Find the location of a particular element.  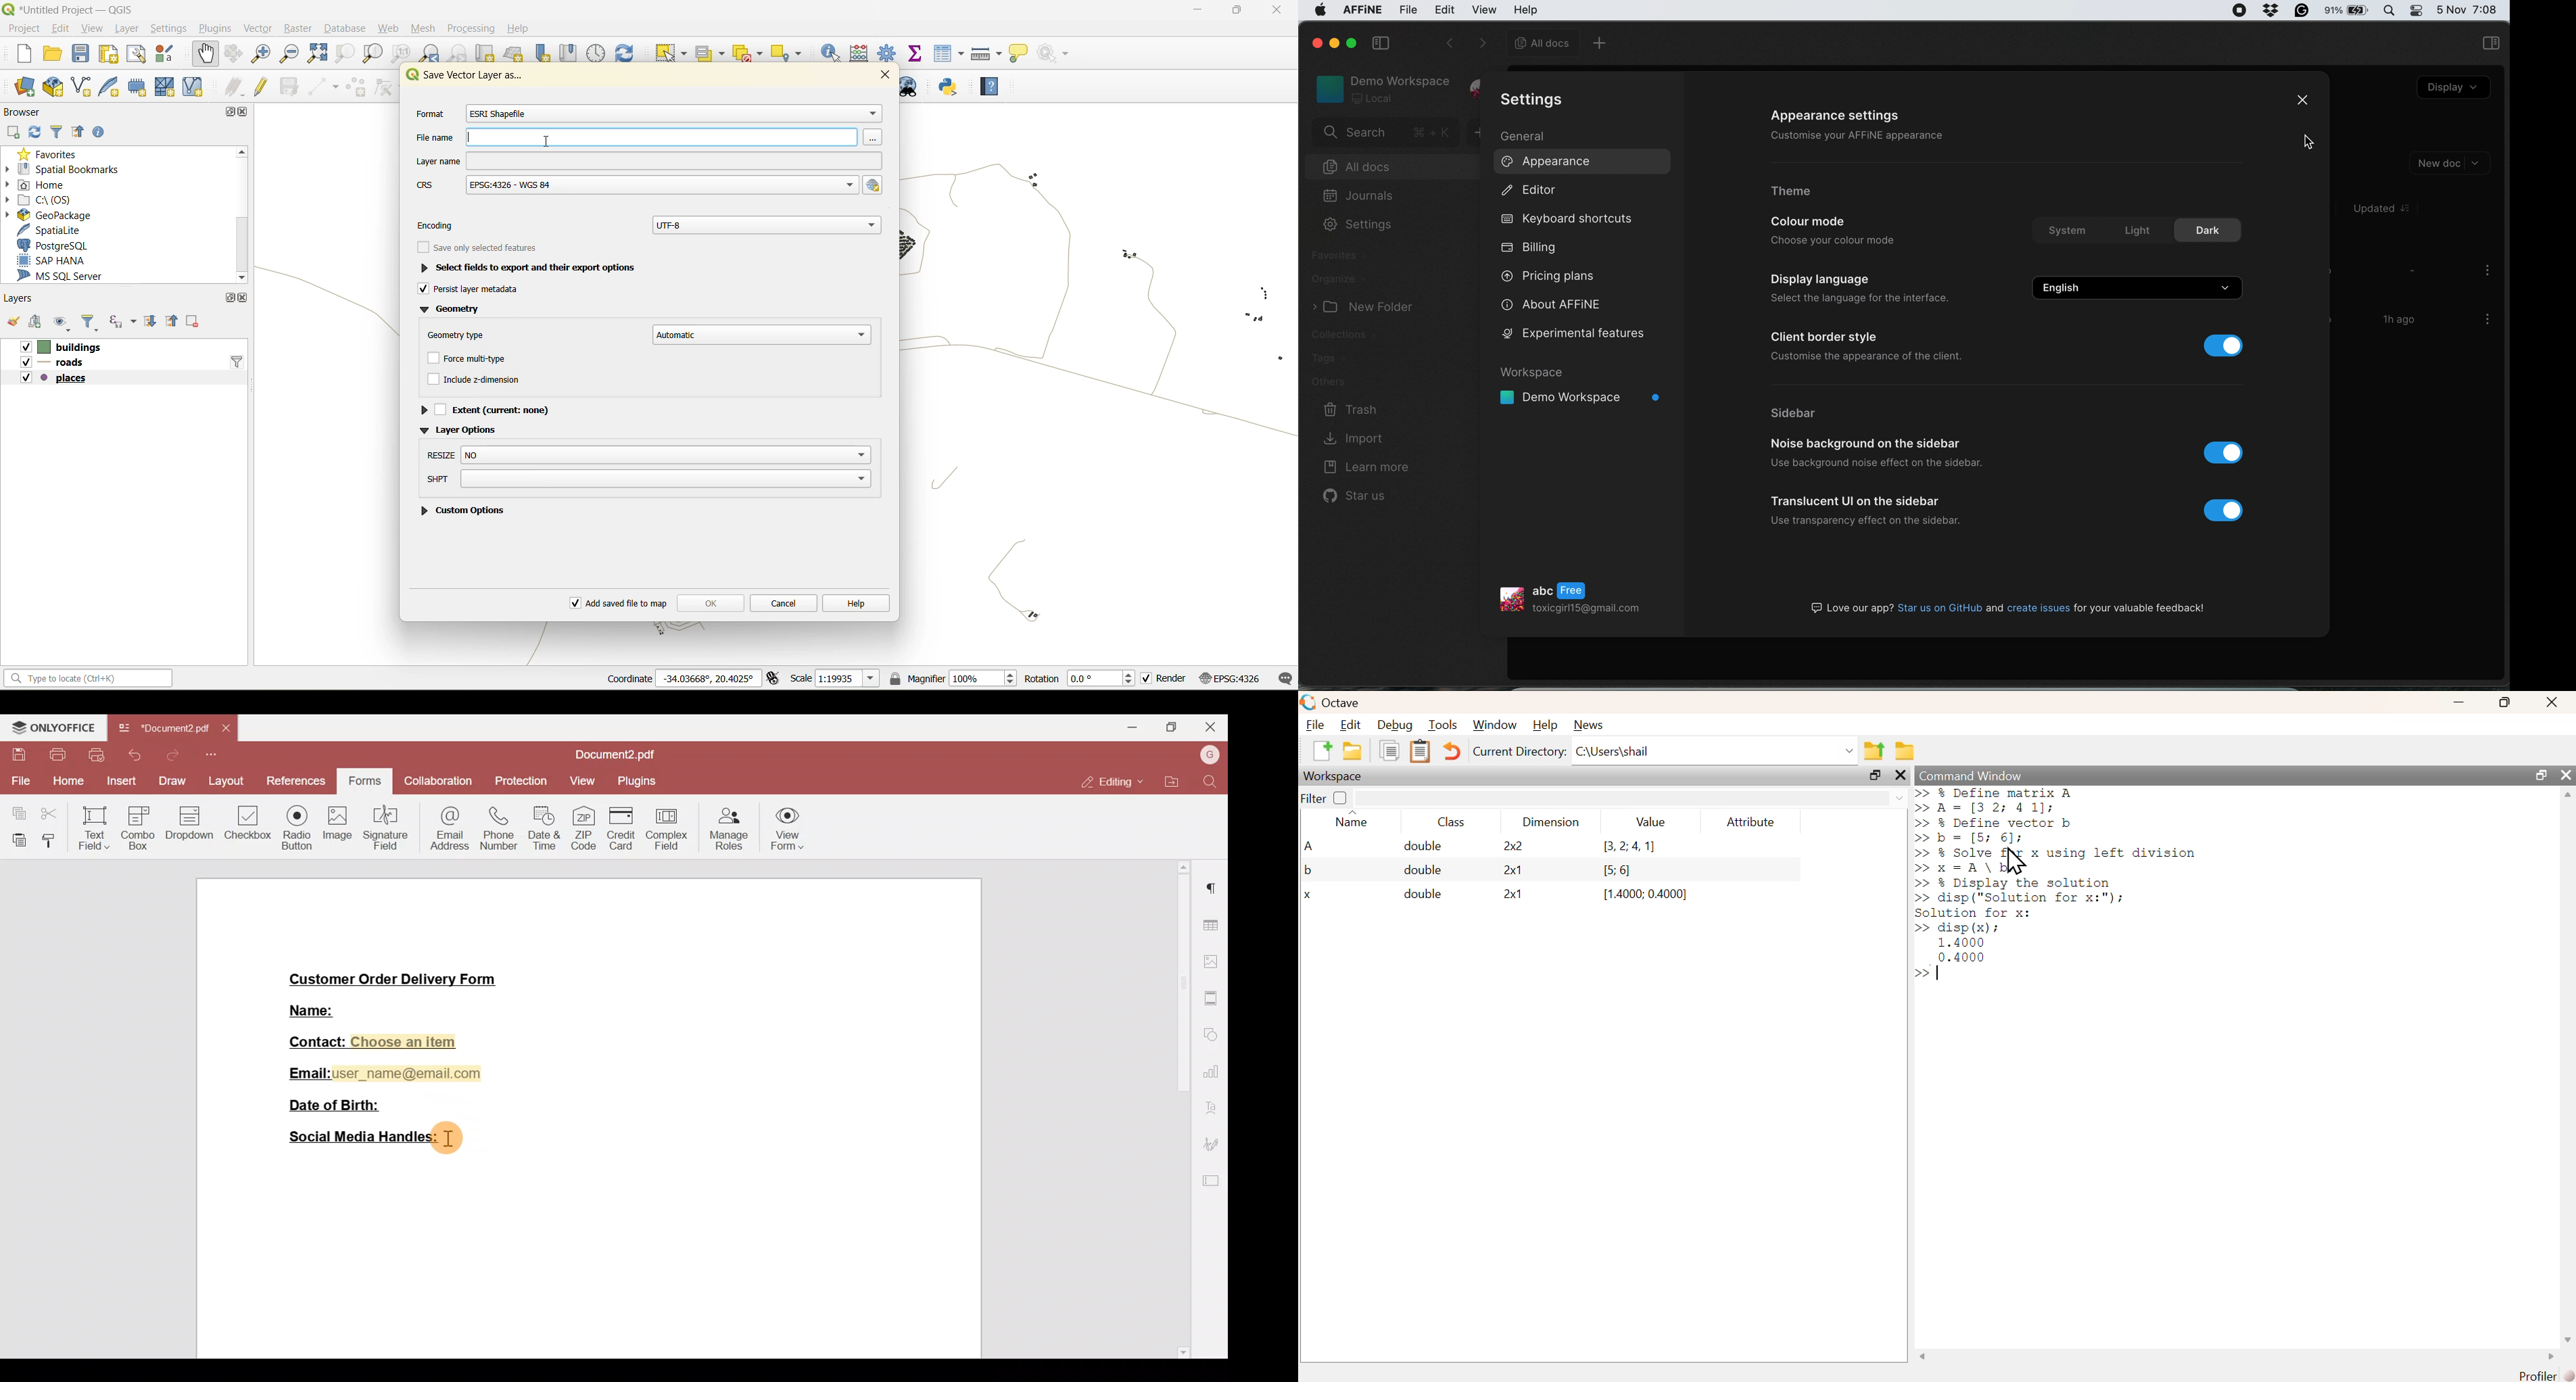

toggle buttom is located at coordinates (2228, 348).